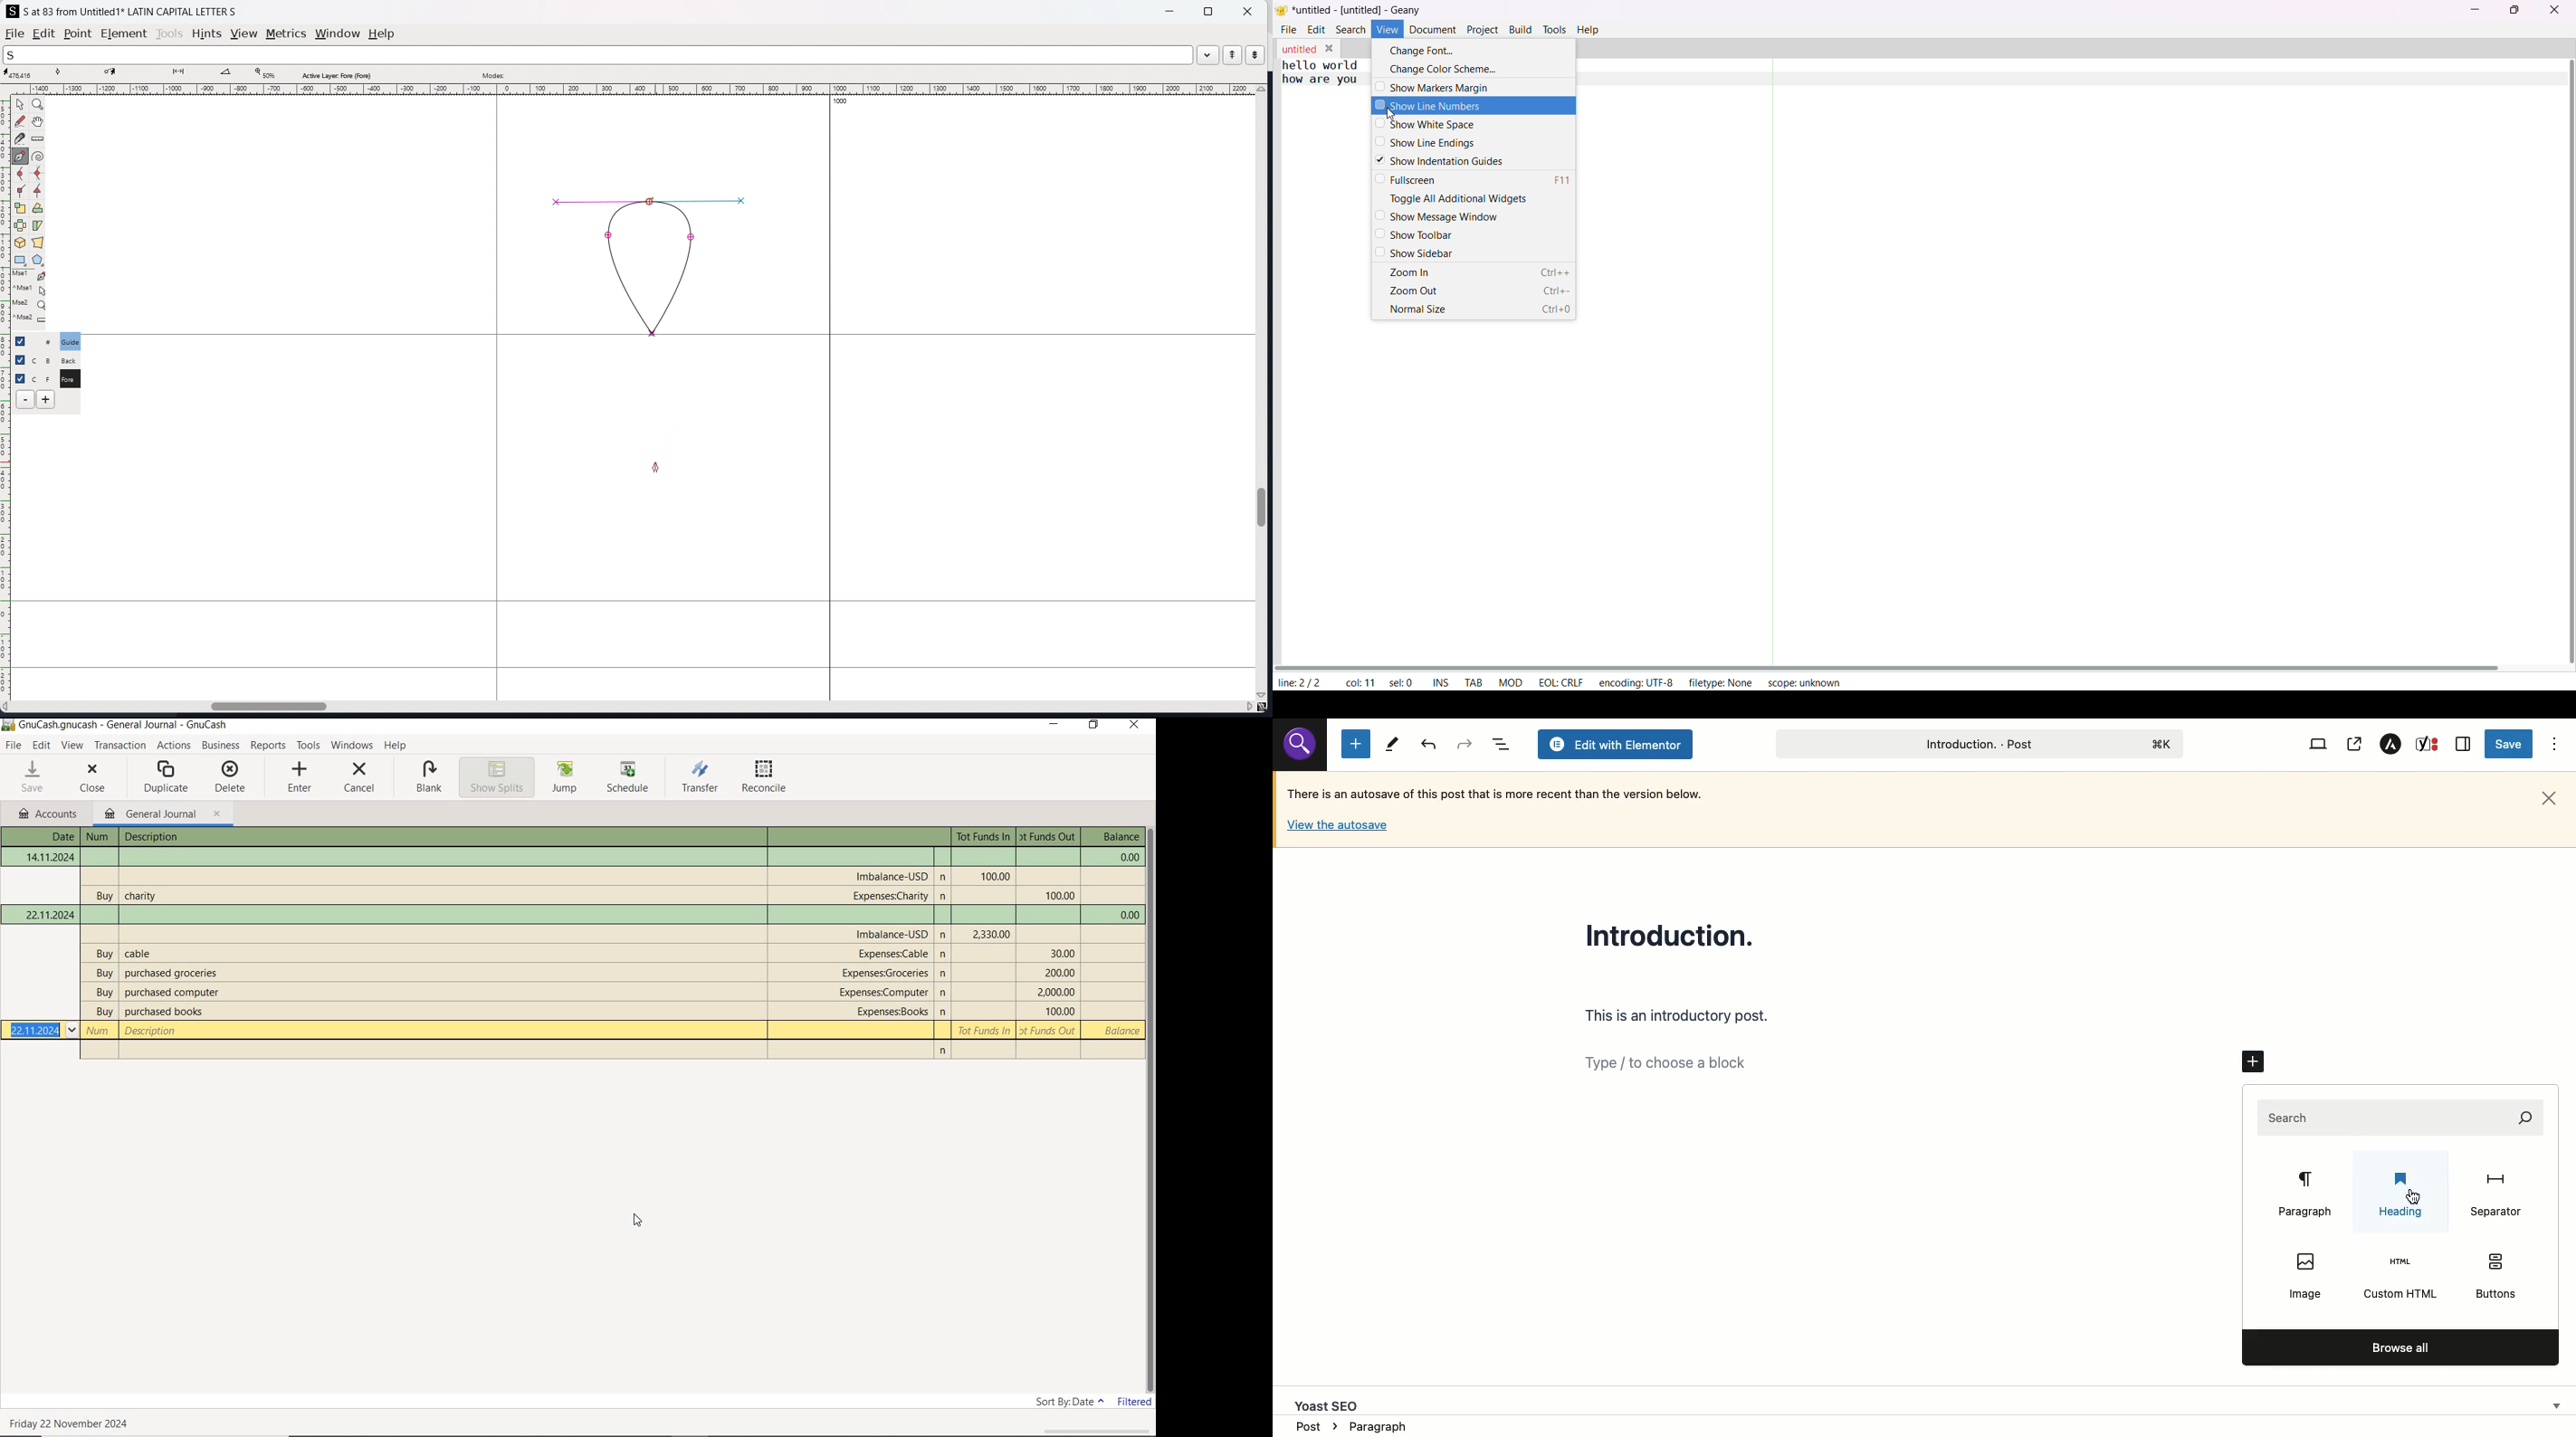 Image resolution: width=2576 pixels, height=1456 pixels. I want to click on minimize, so click(1172, 10).